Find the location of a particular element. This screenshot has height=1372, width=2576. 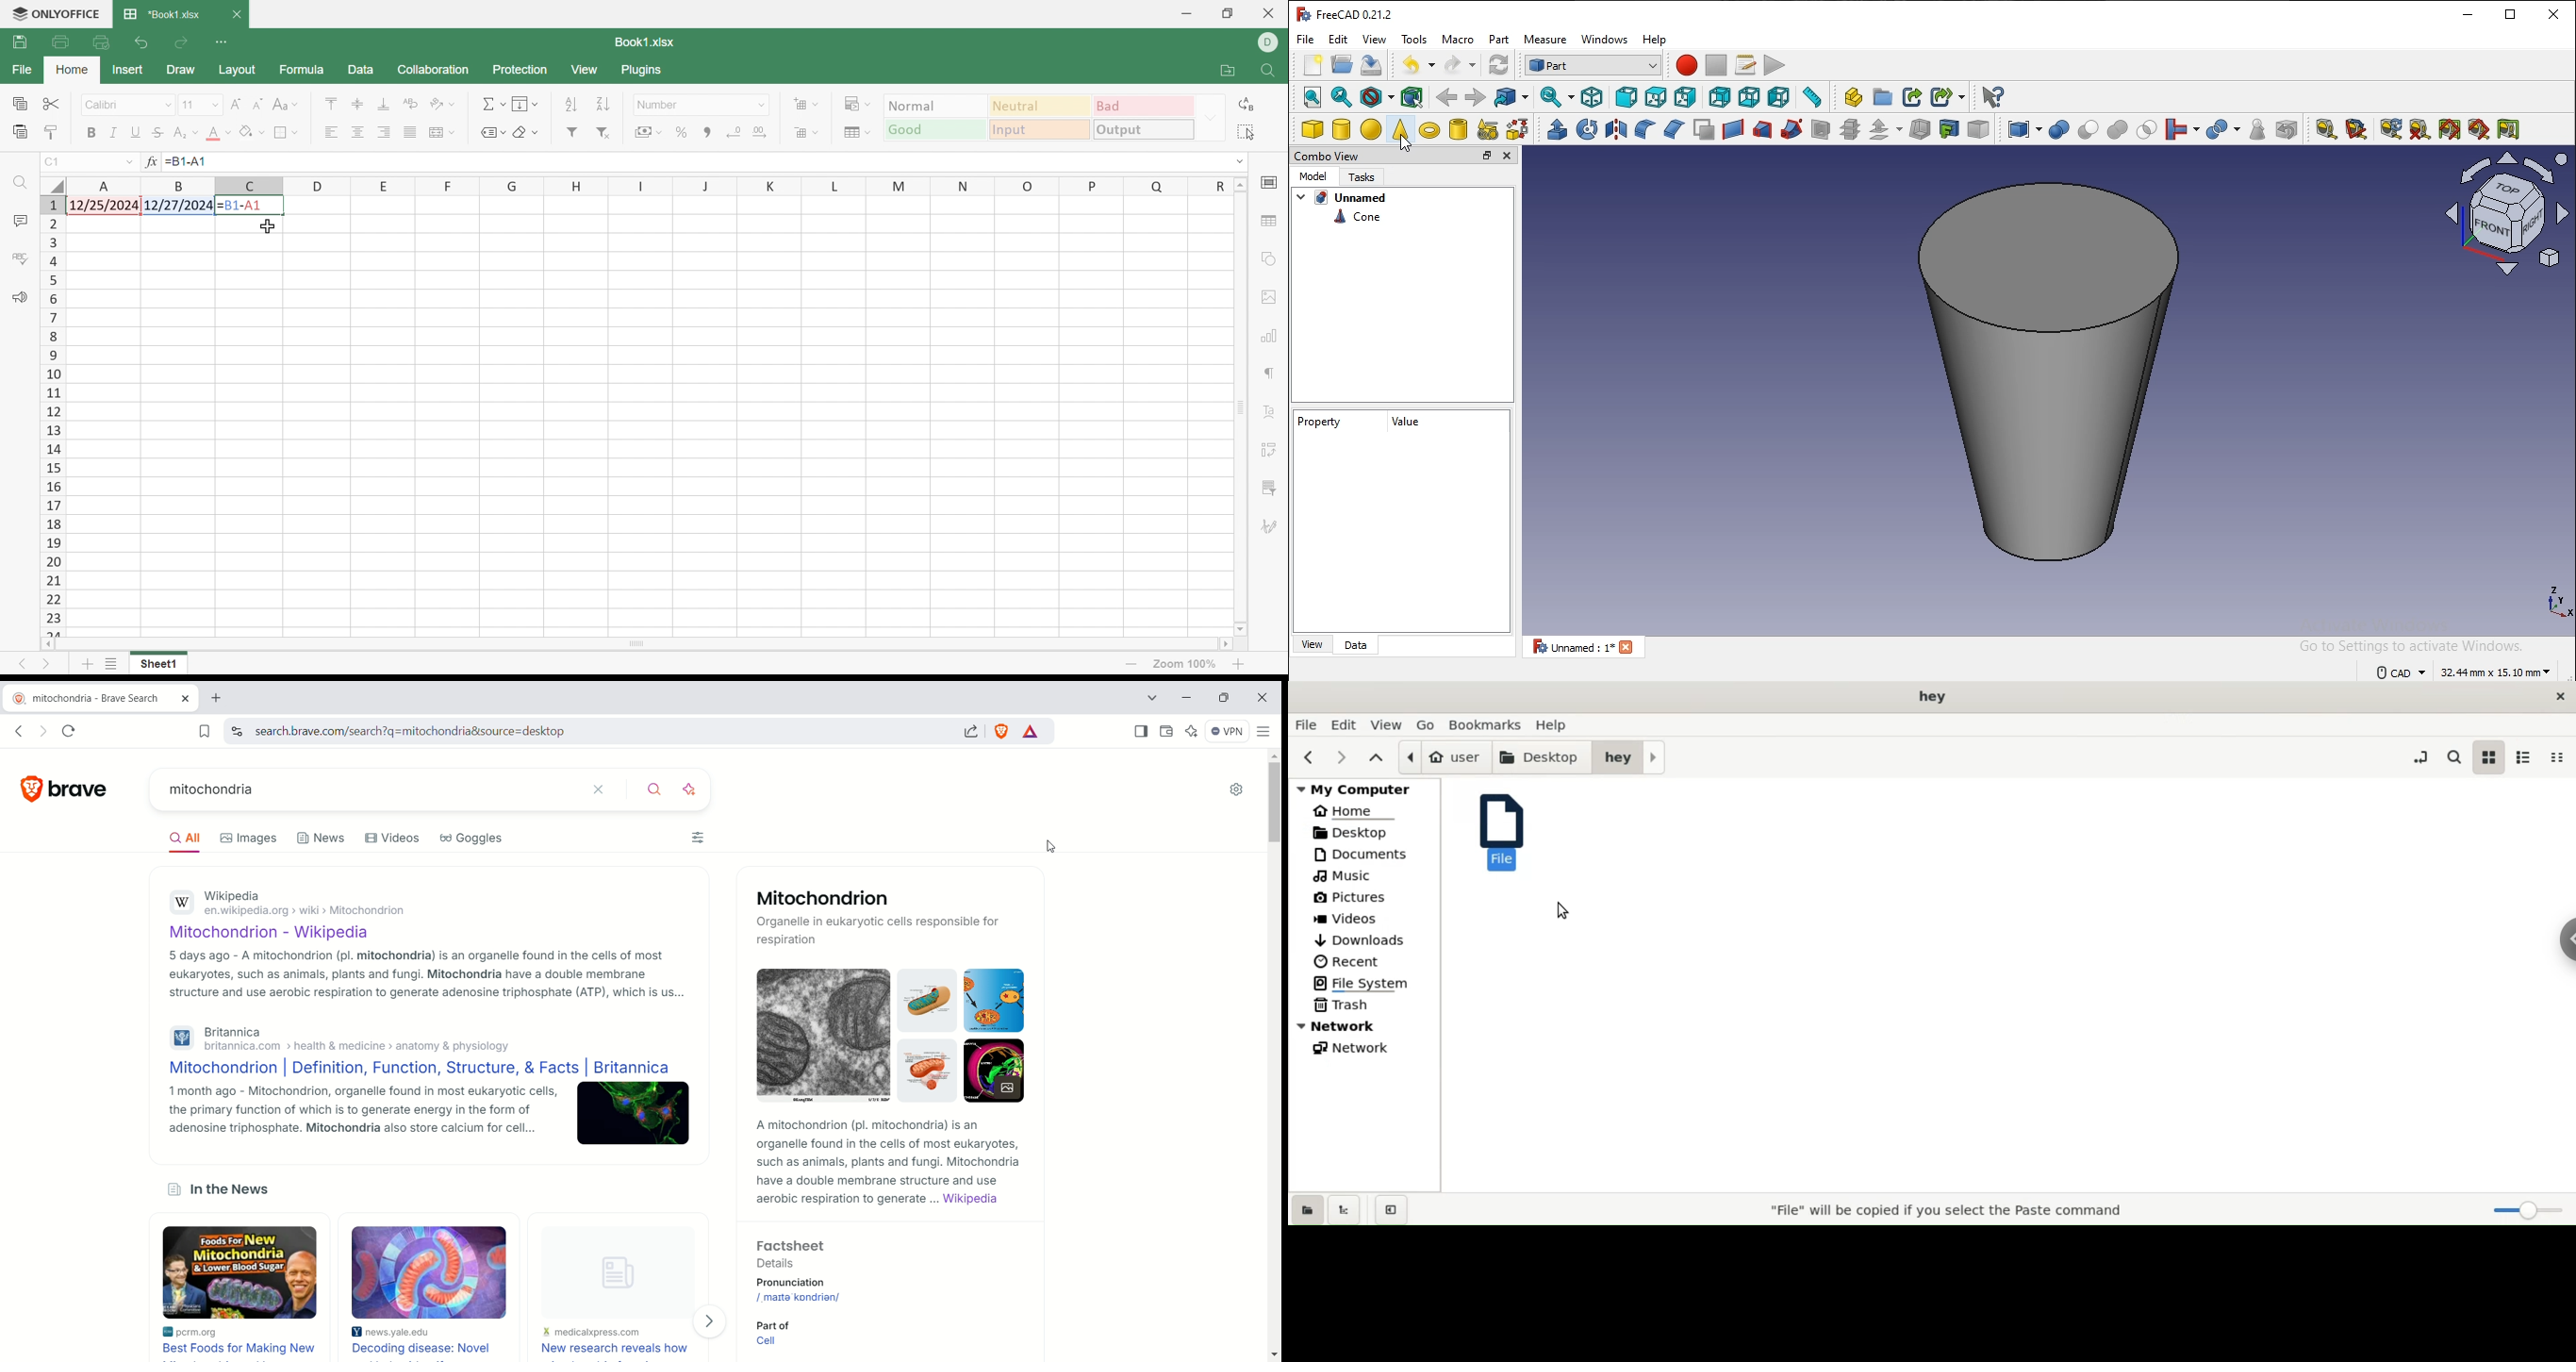

cone is located at coordinates (1357, 221).